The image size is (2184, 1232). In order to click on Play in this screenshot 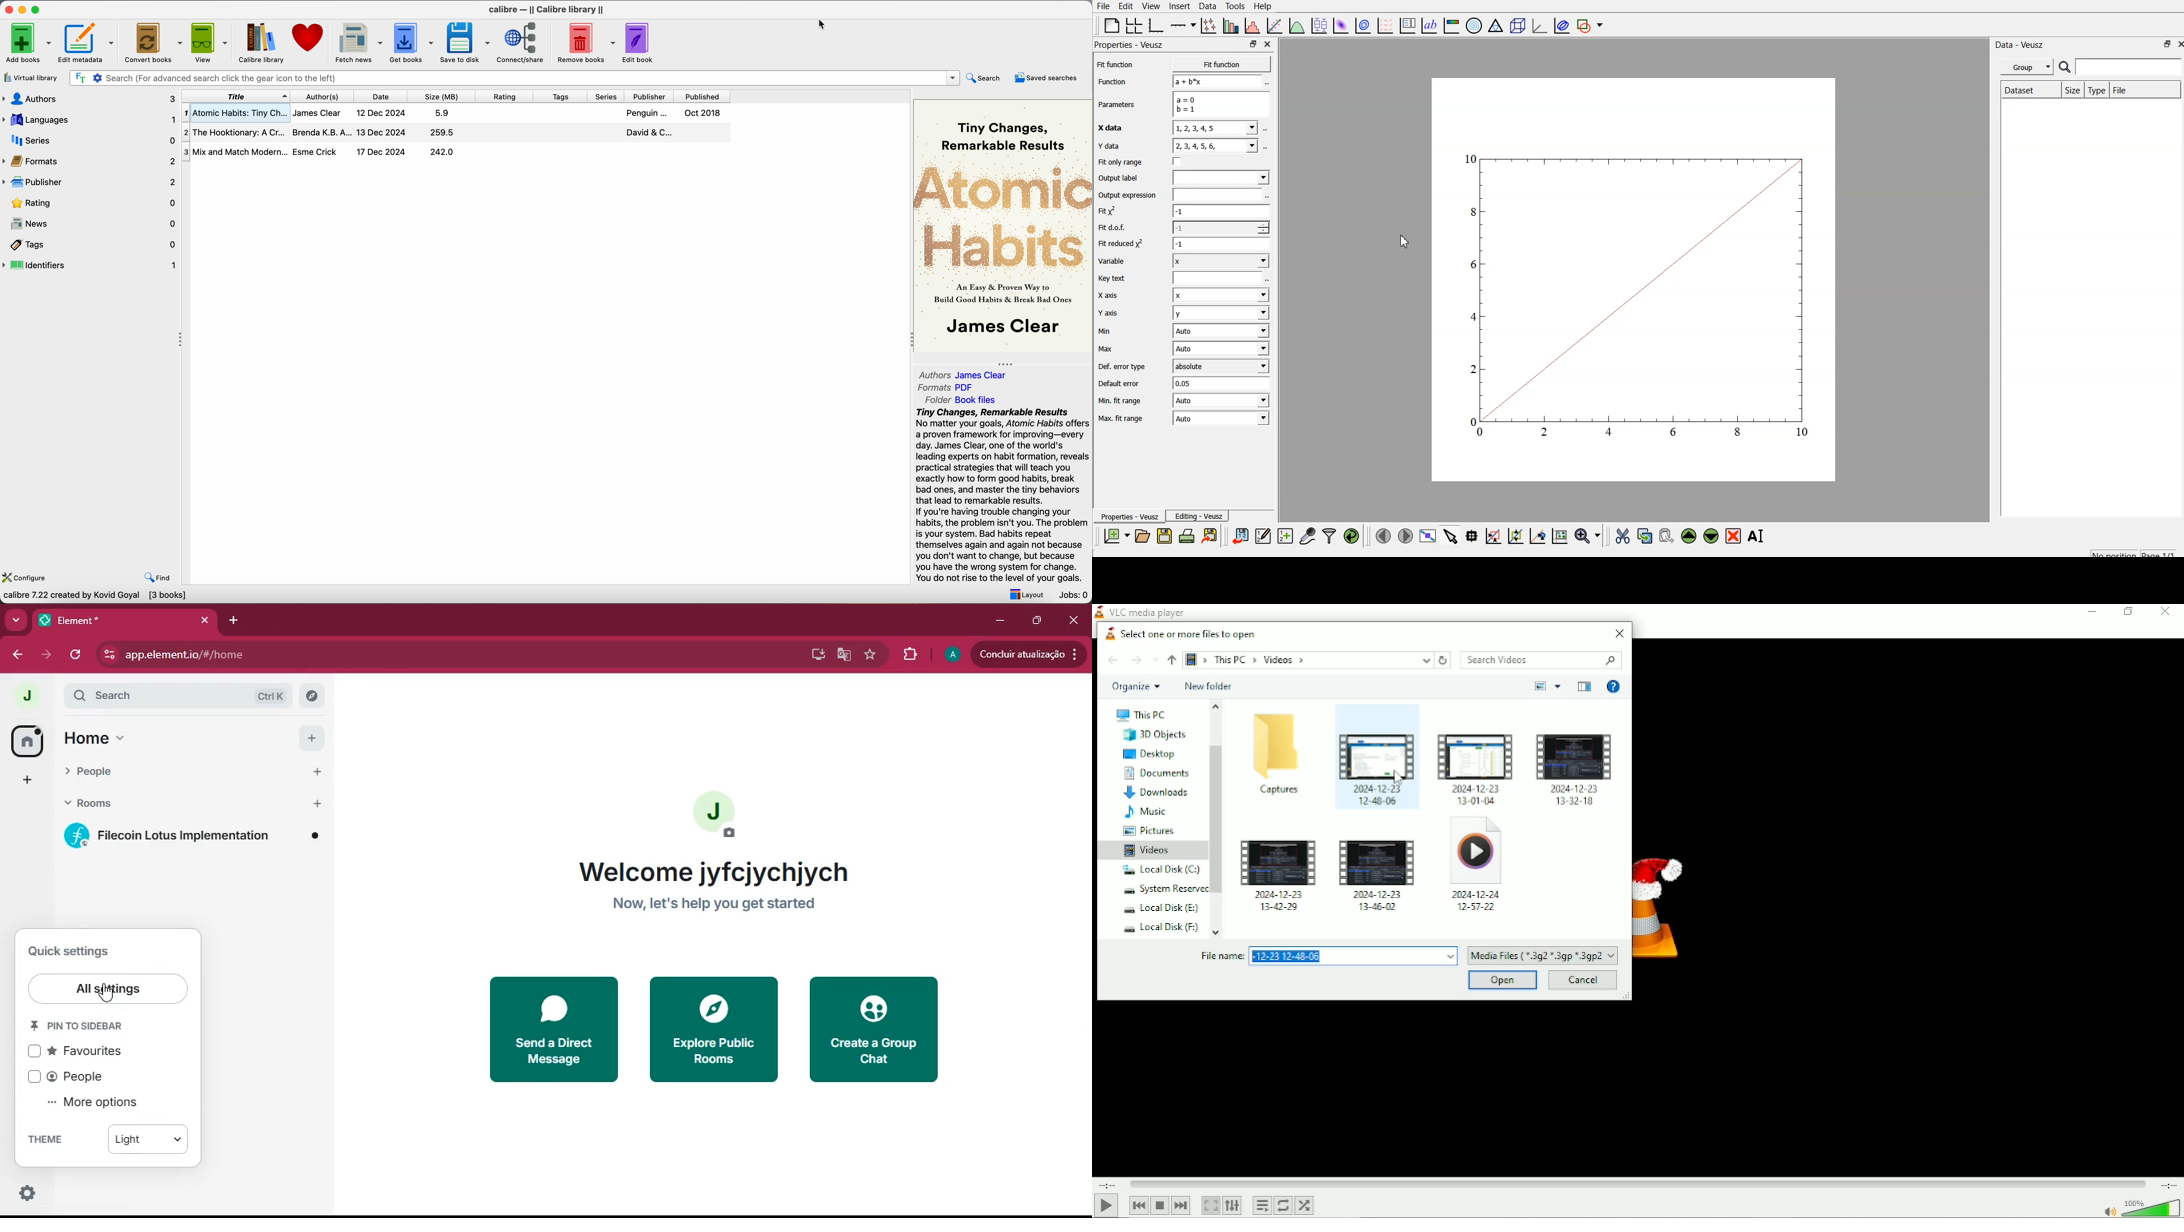, I will do `click(1107, 1206)`.